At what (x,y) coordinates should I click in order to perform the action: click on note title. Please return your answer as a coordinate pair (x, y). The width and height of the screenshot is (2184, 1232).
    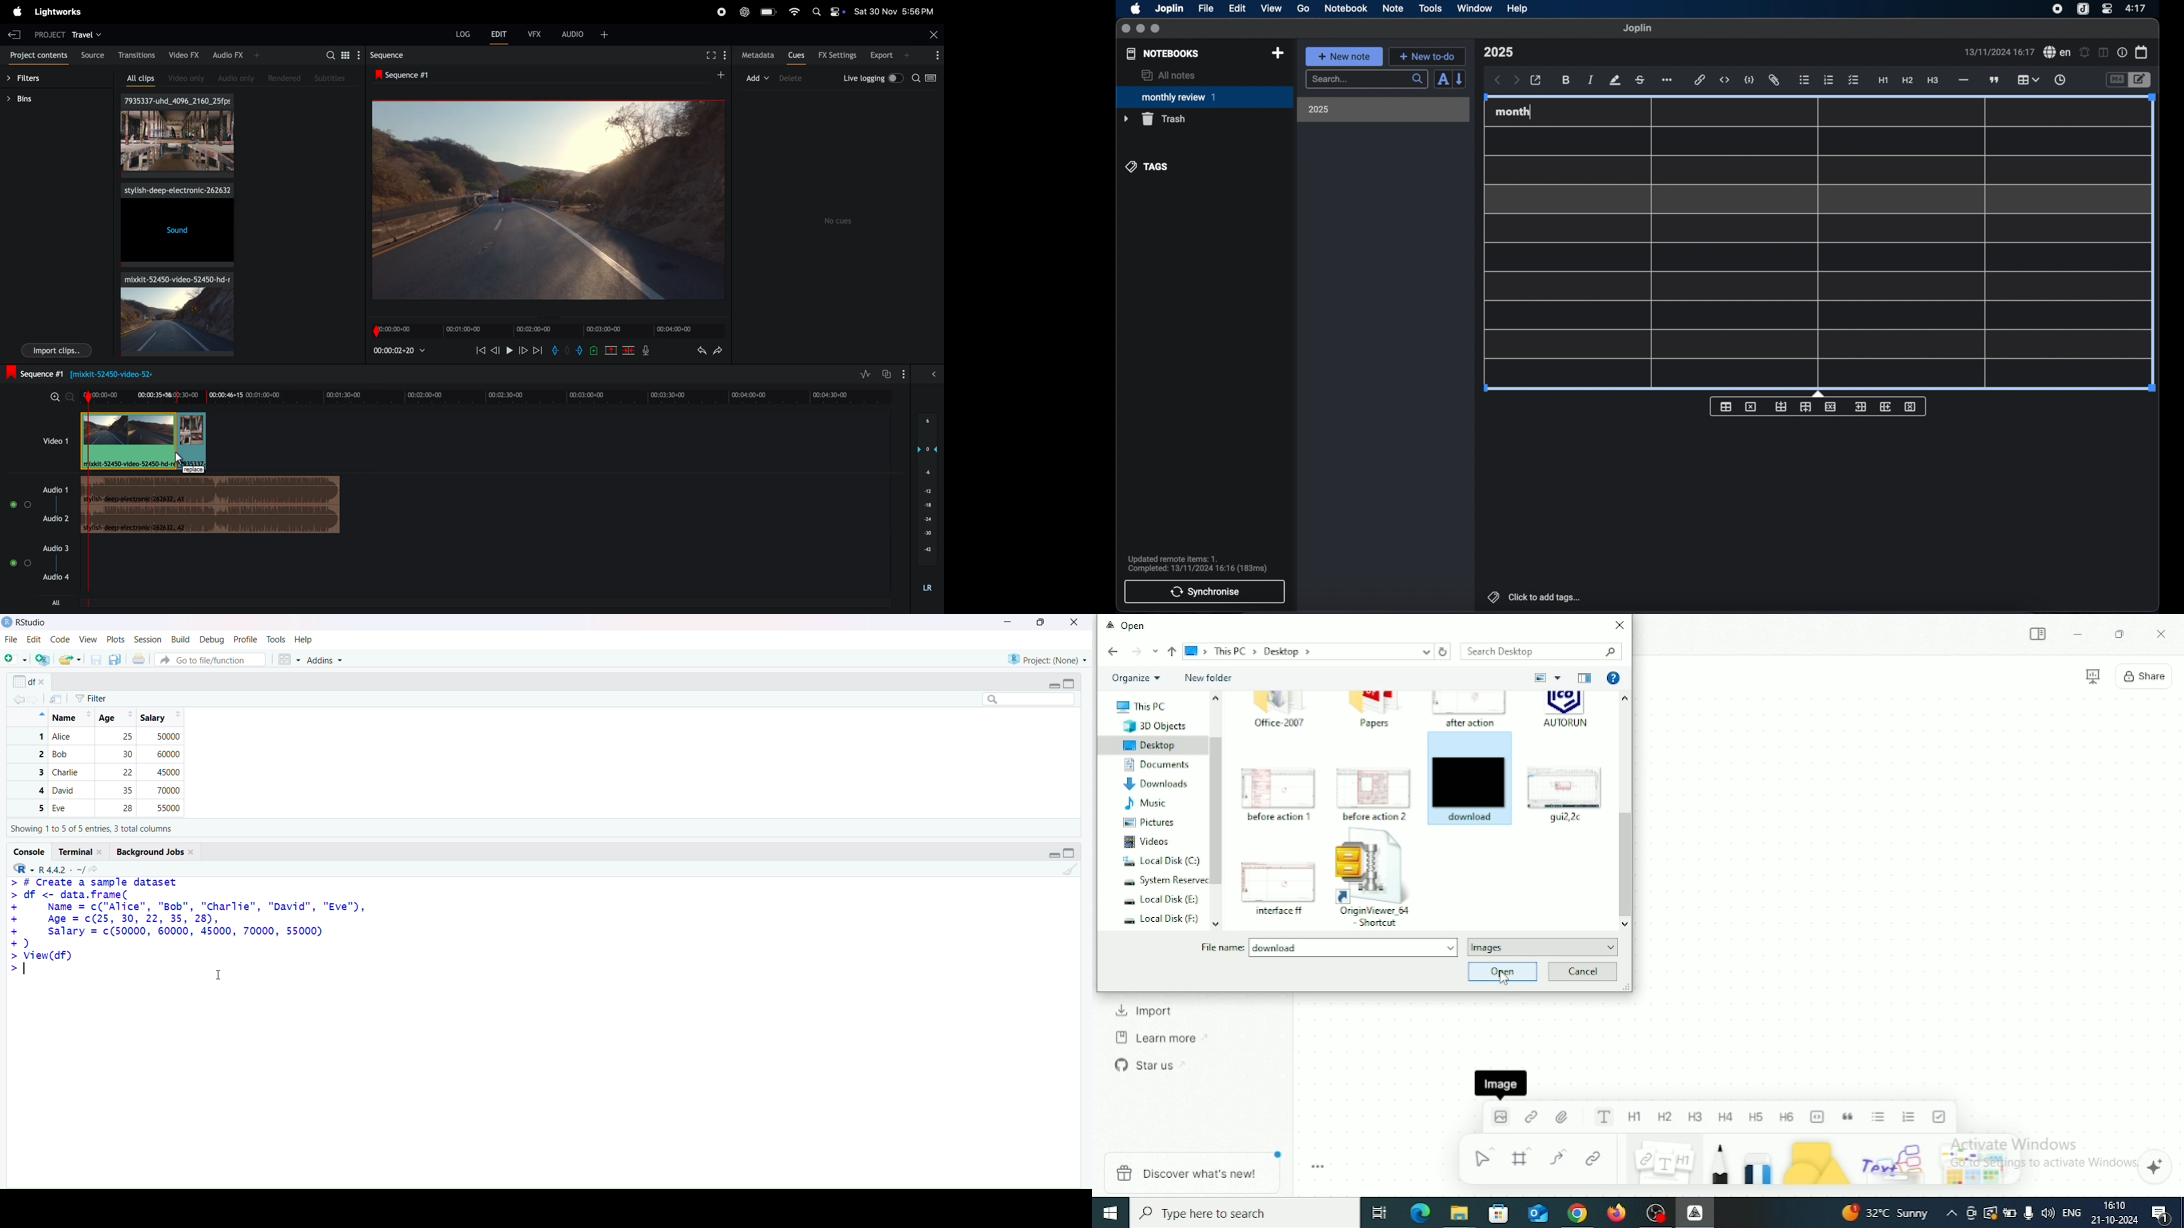
    Looking at the image, I should click on (1498, 52).